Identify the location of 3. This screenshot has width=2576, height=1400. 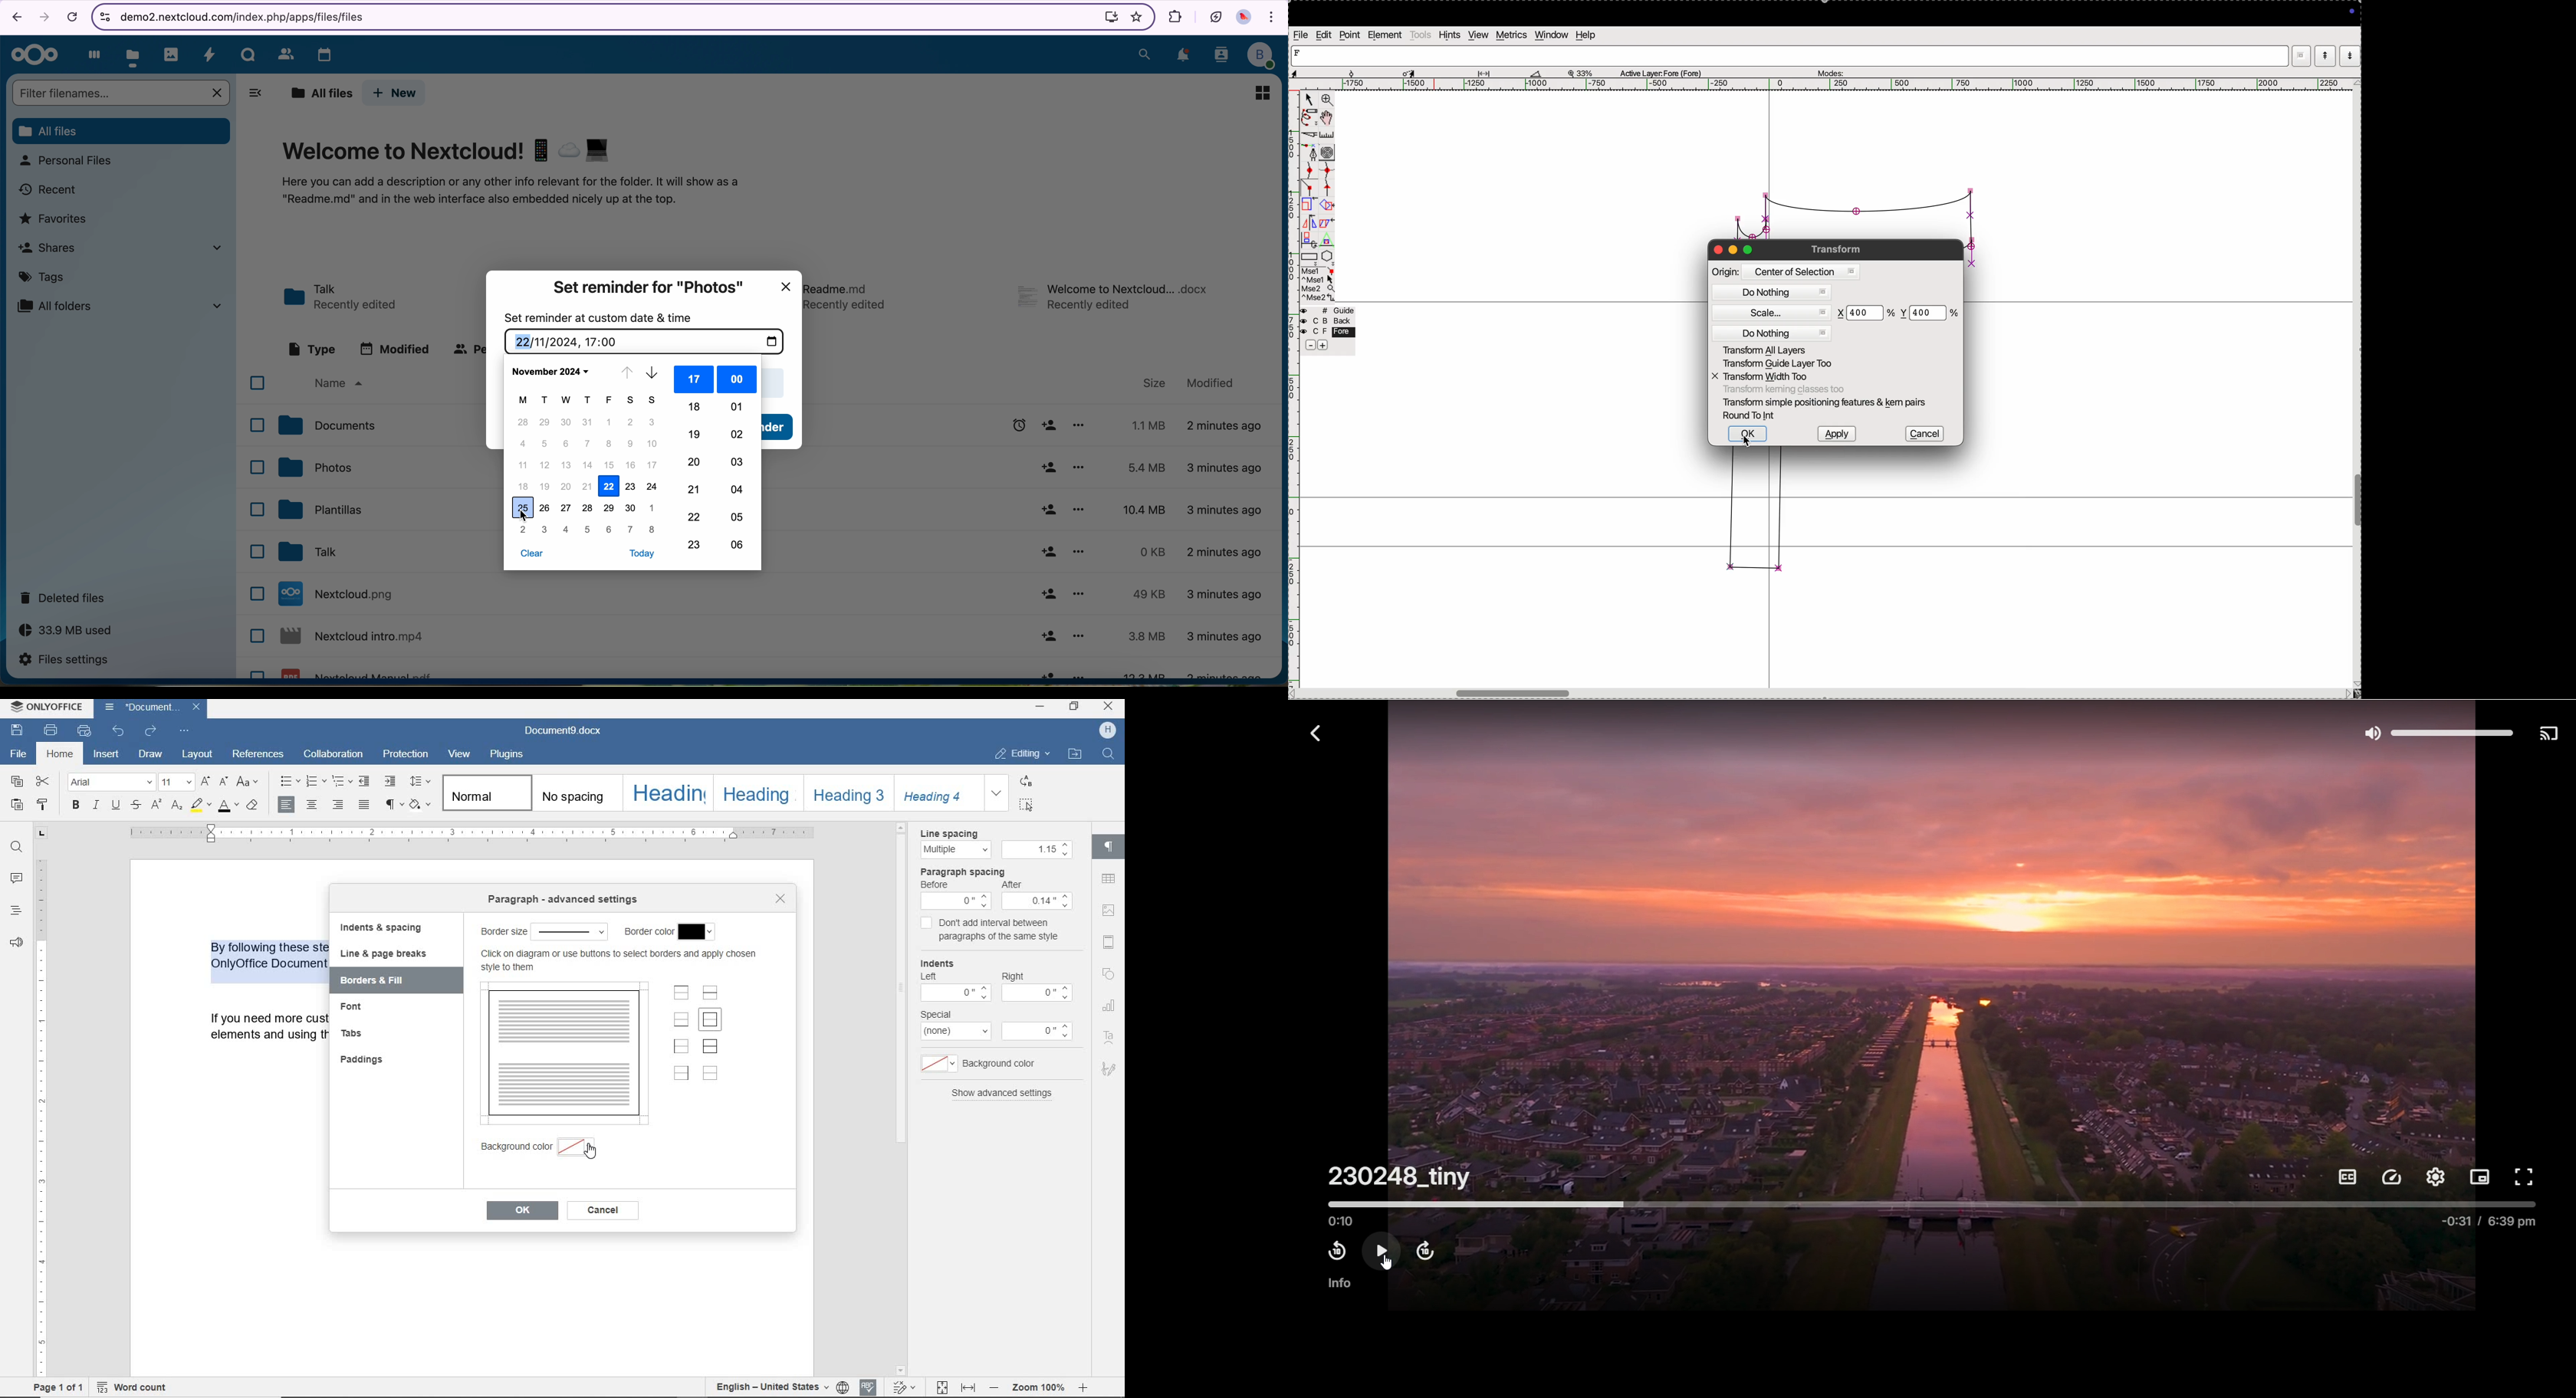
(652, 422).